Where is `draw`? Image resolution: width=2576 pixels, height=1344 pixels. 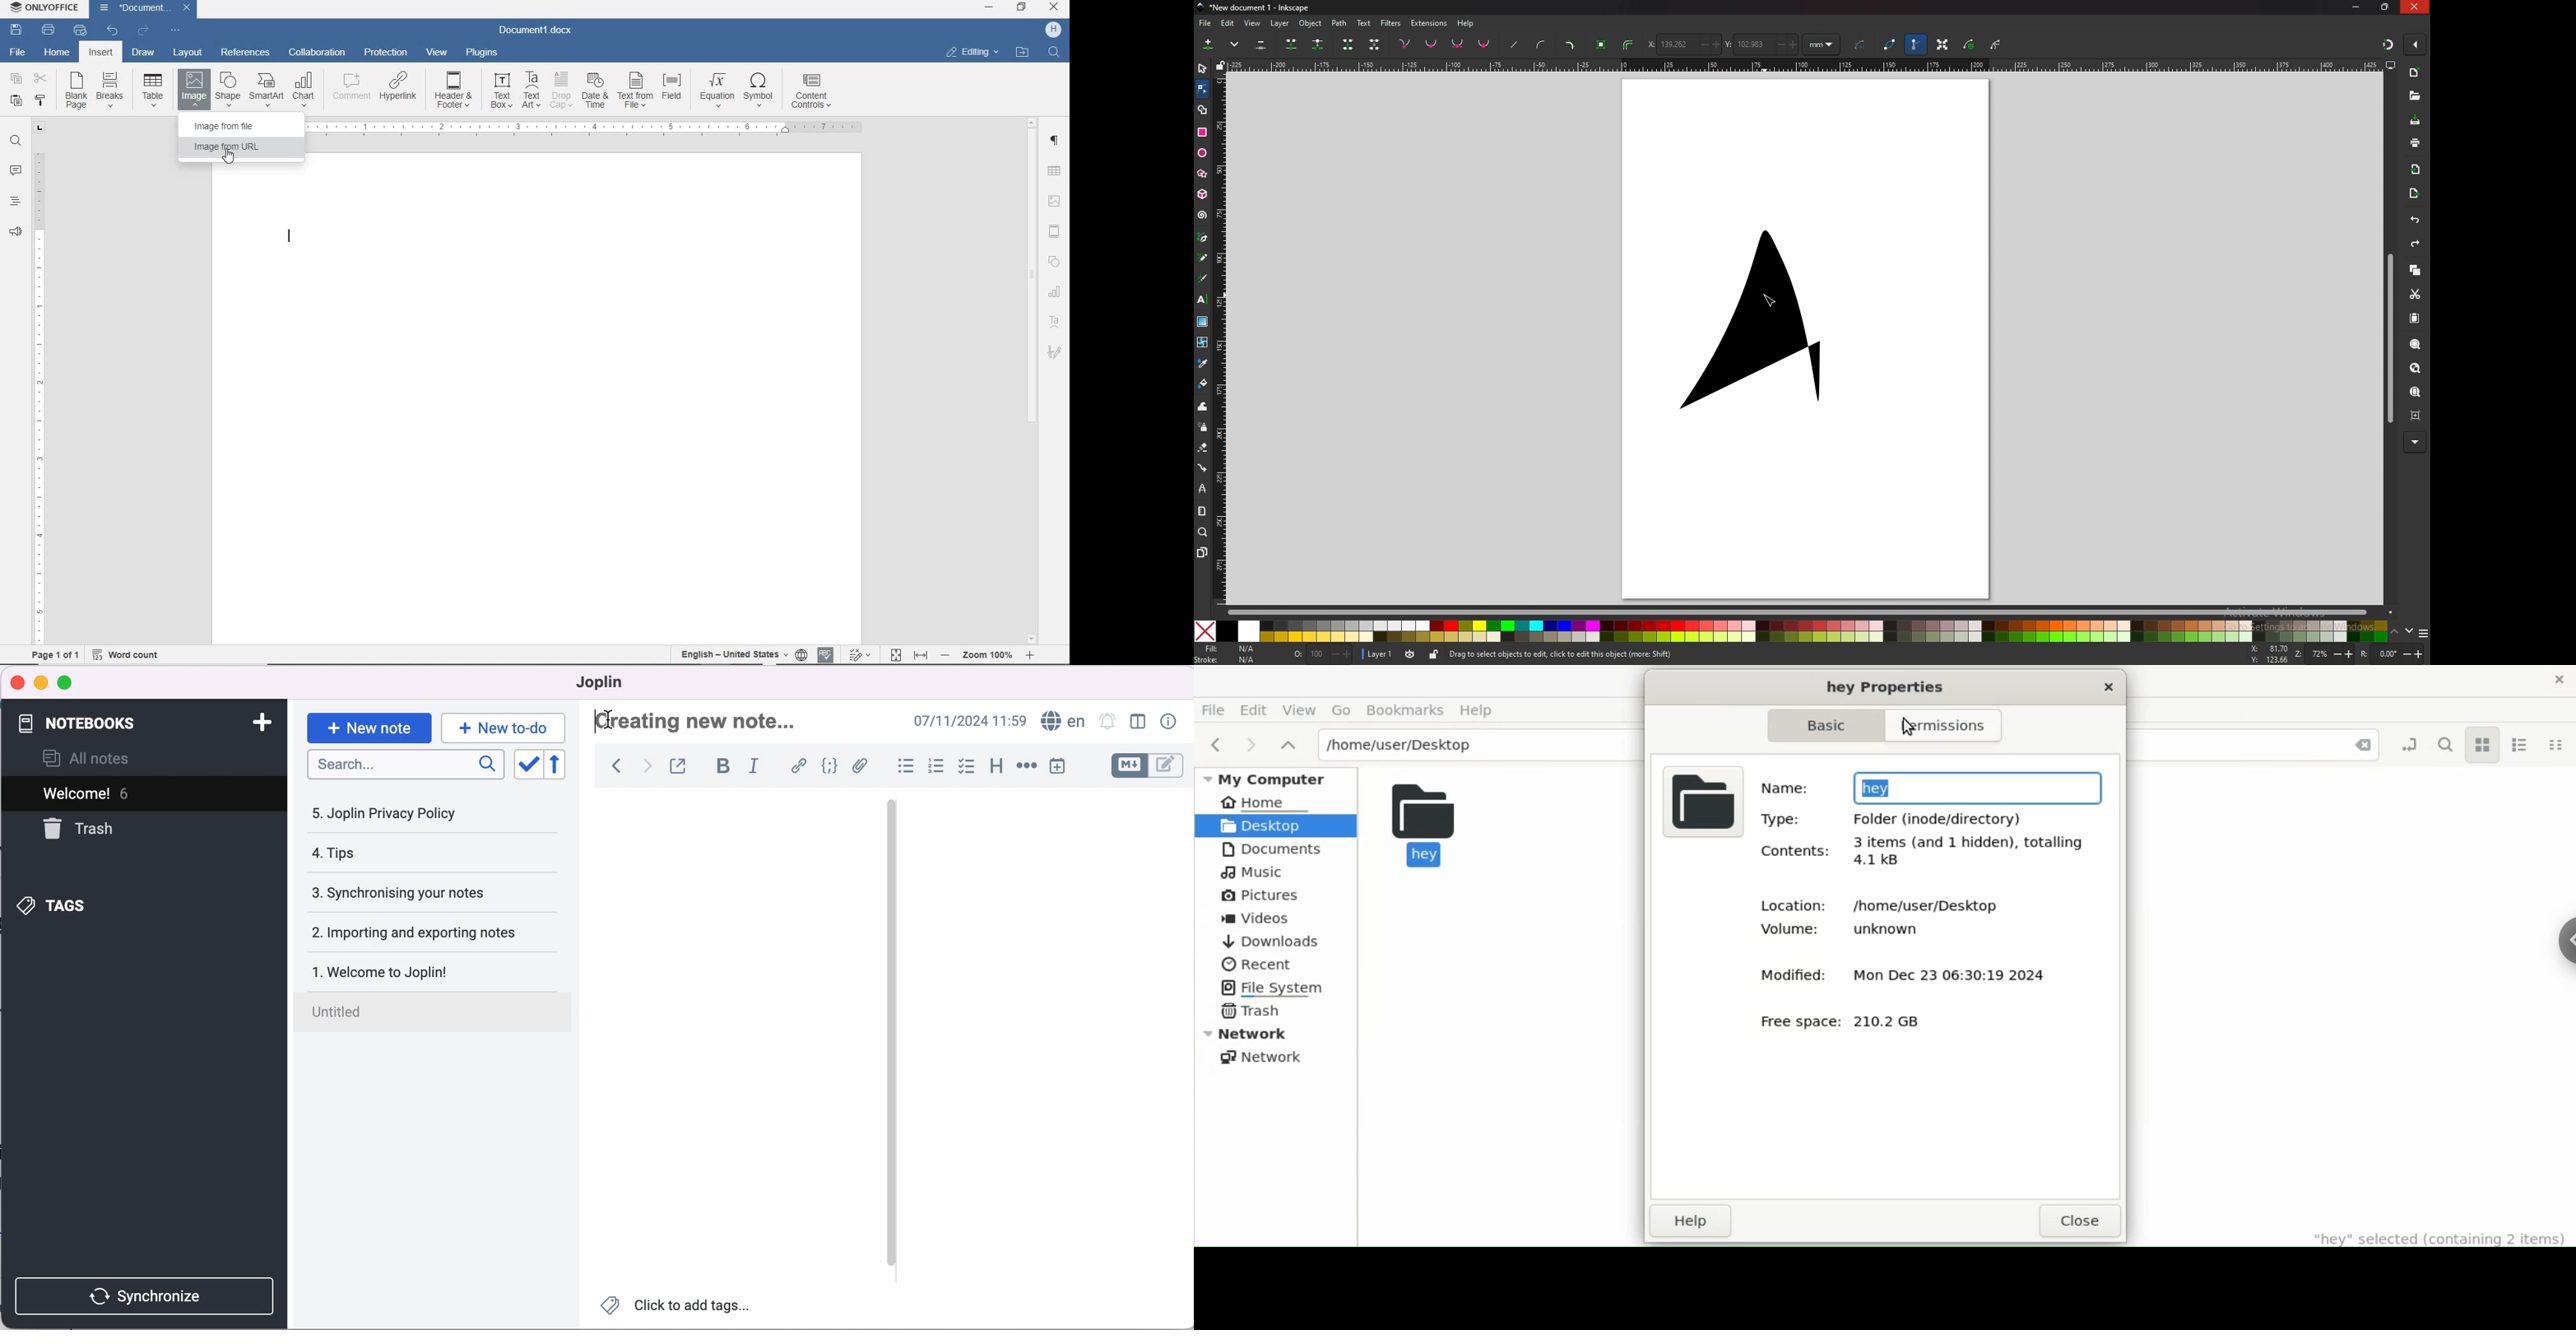
draw is located at coordinates (144, 53).